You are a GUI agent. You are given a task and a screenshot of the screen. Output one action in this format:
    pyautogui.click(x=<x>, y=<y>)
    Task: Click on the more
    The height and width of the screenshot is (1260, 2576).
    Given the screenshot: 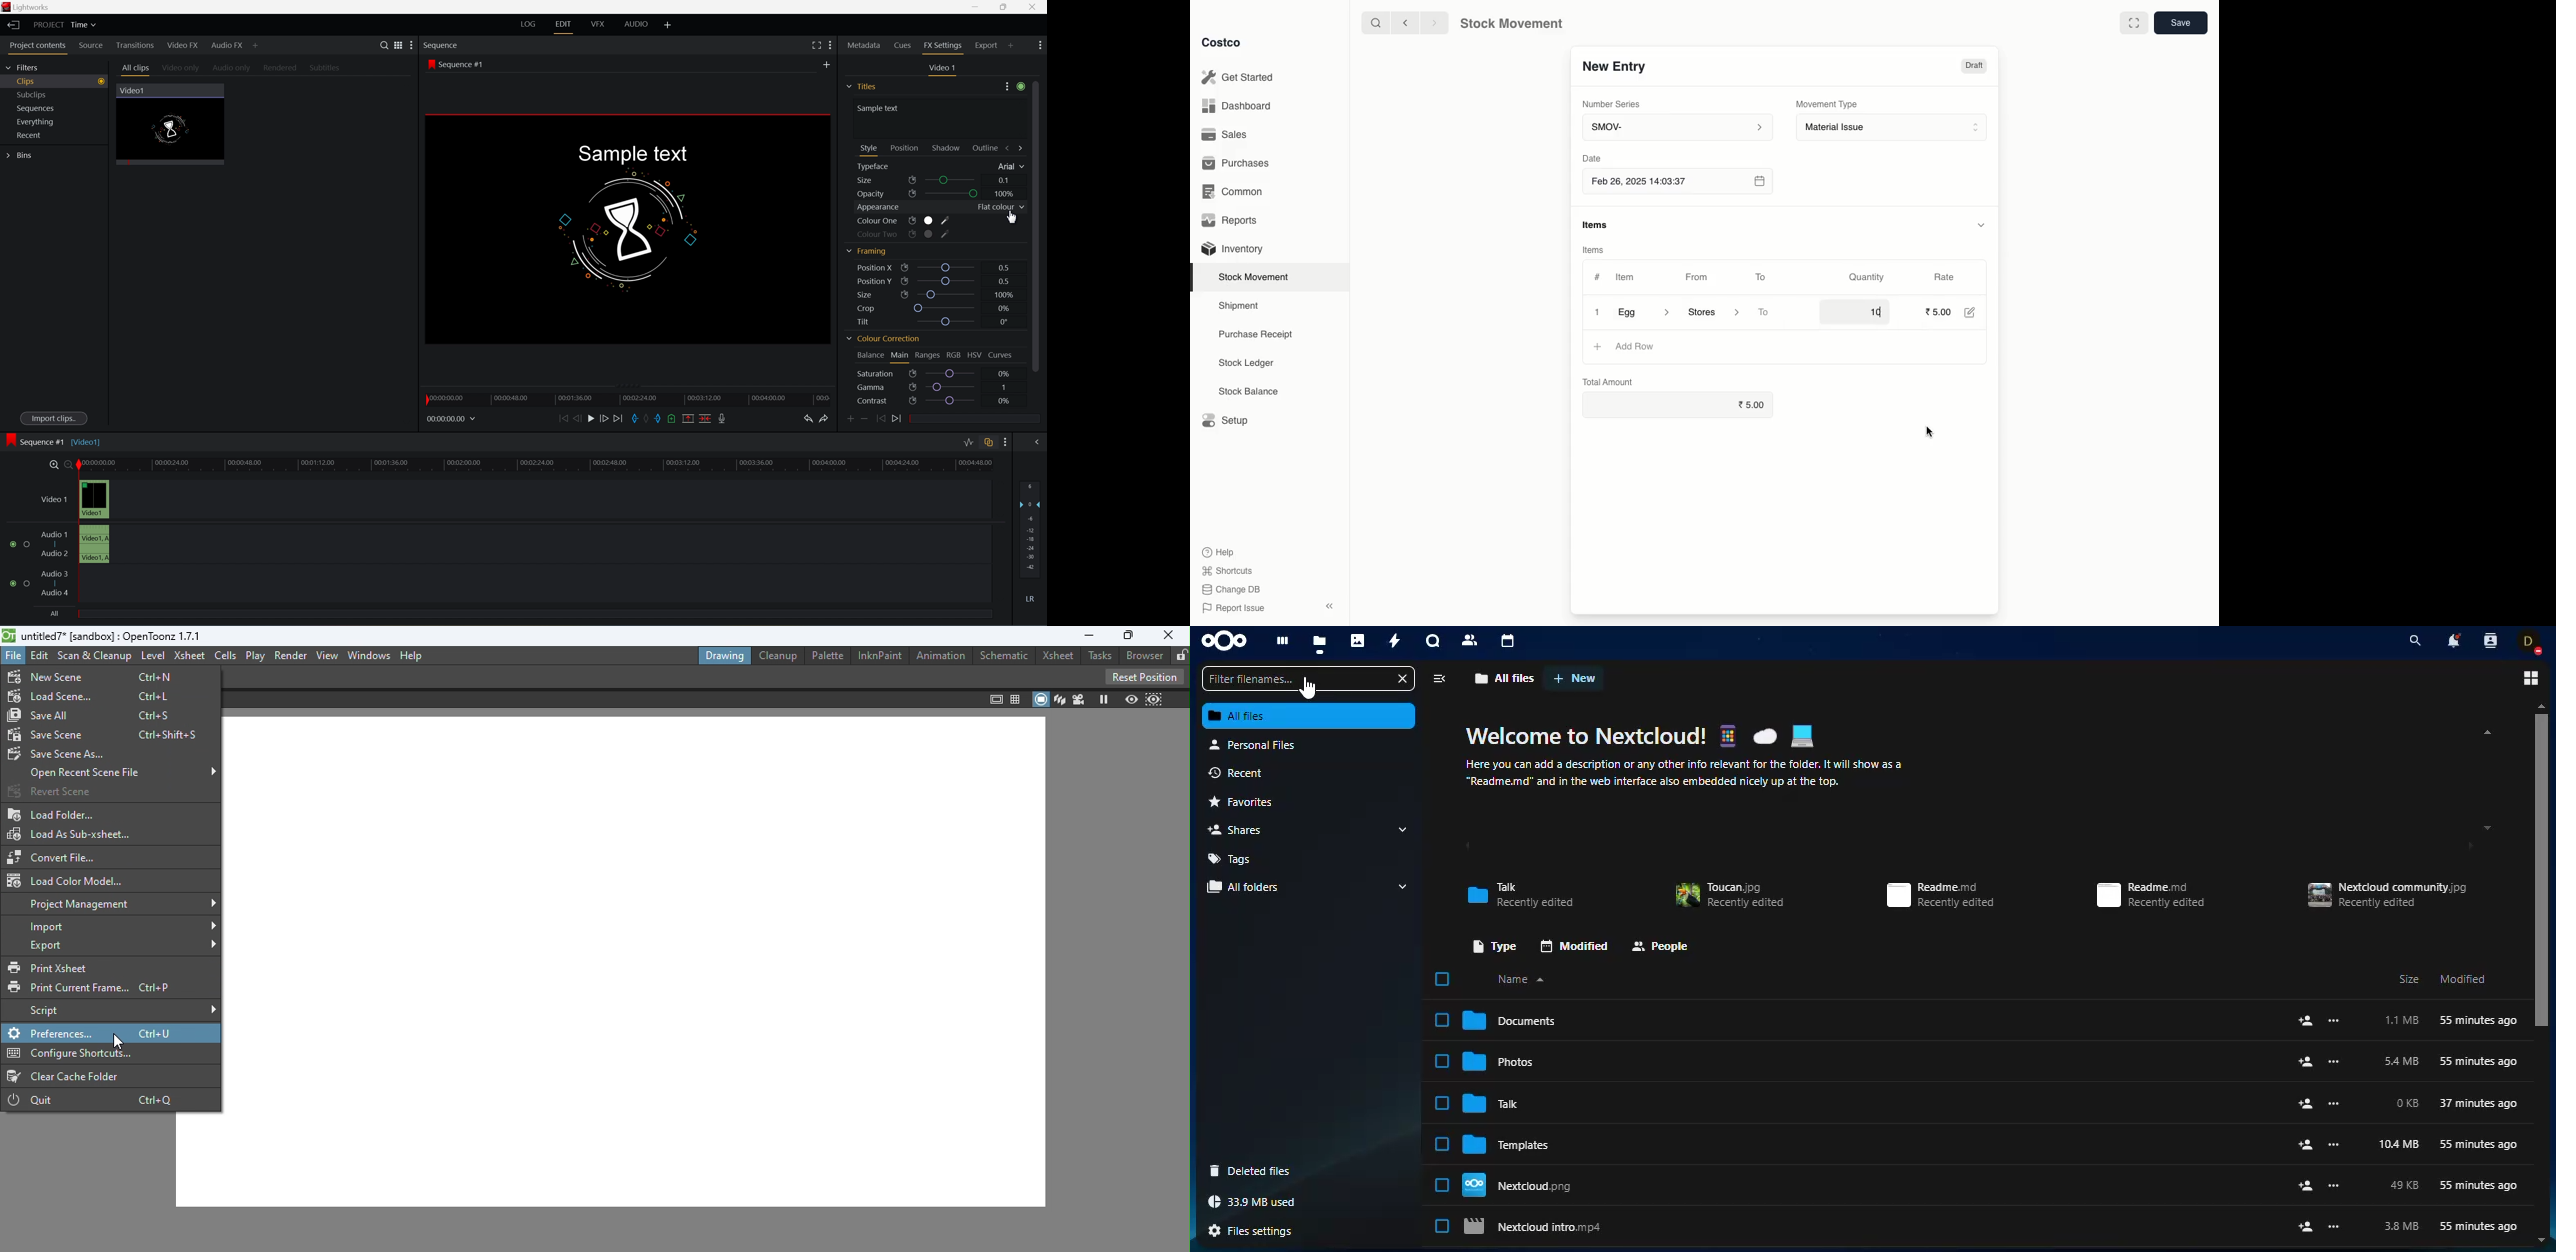 What is the action you would take?
    pyautogui.click(x=2334, y=1062)
    